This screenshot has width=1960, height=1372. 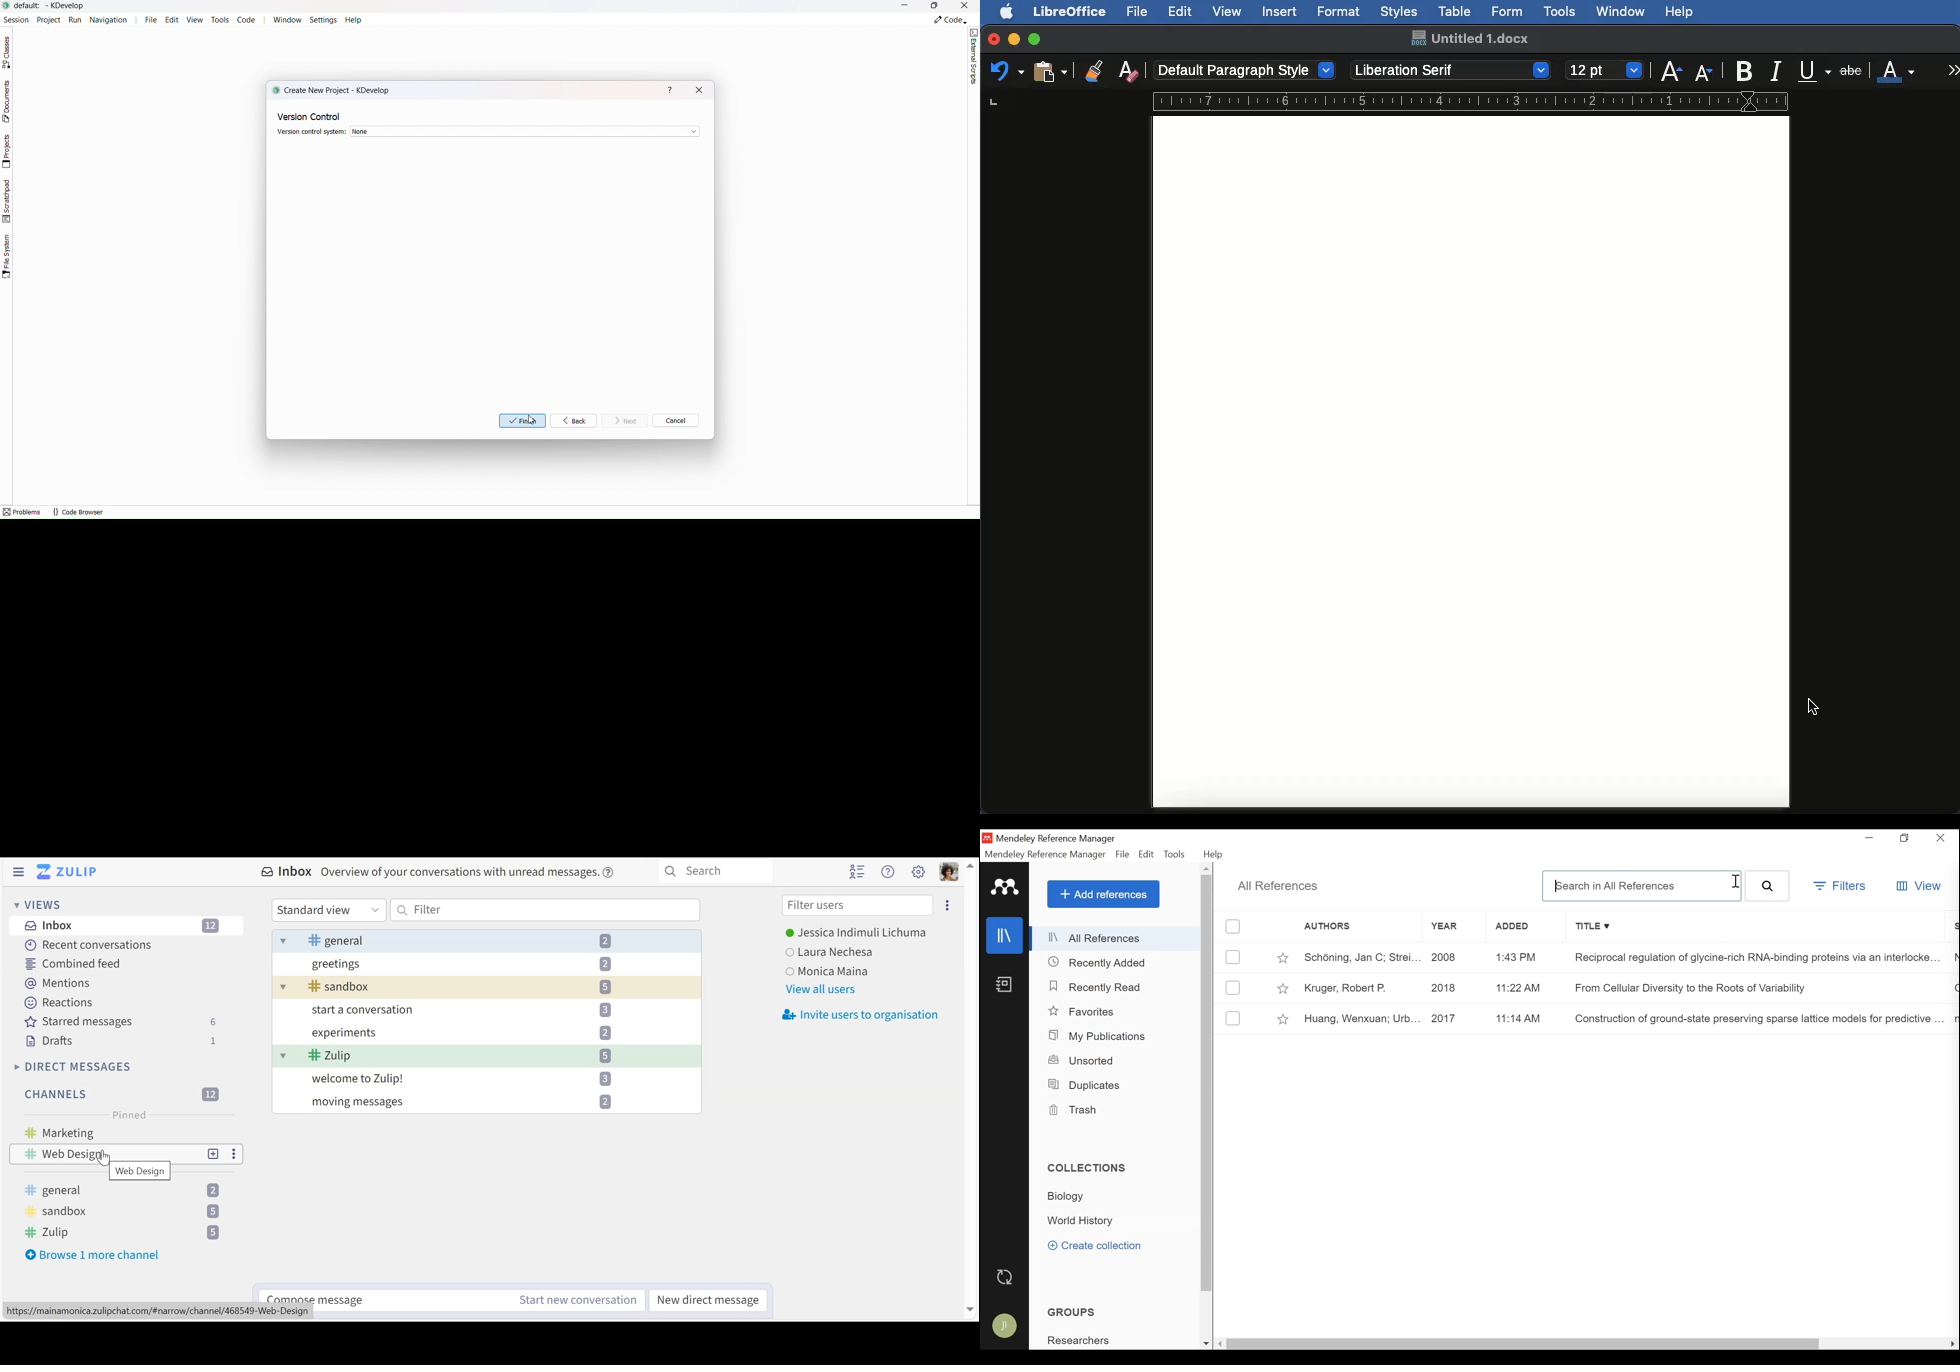 I want to click on general, so click(x=489, y=938).